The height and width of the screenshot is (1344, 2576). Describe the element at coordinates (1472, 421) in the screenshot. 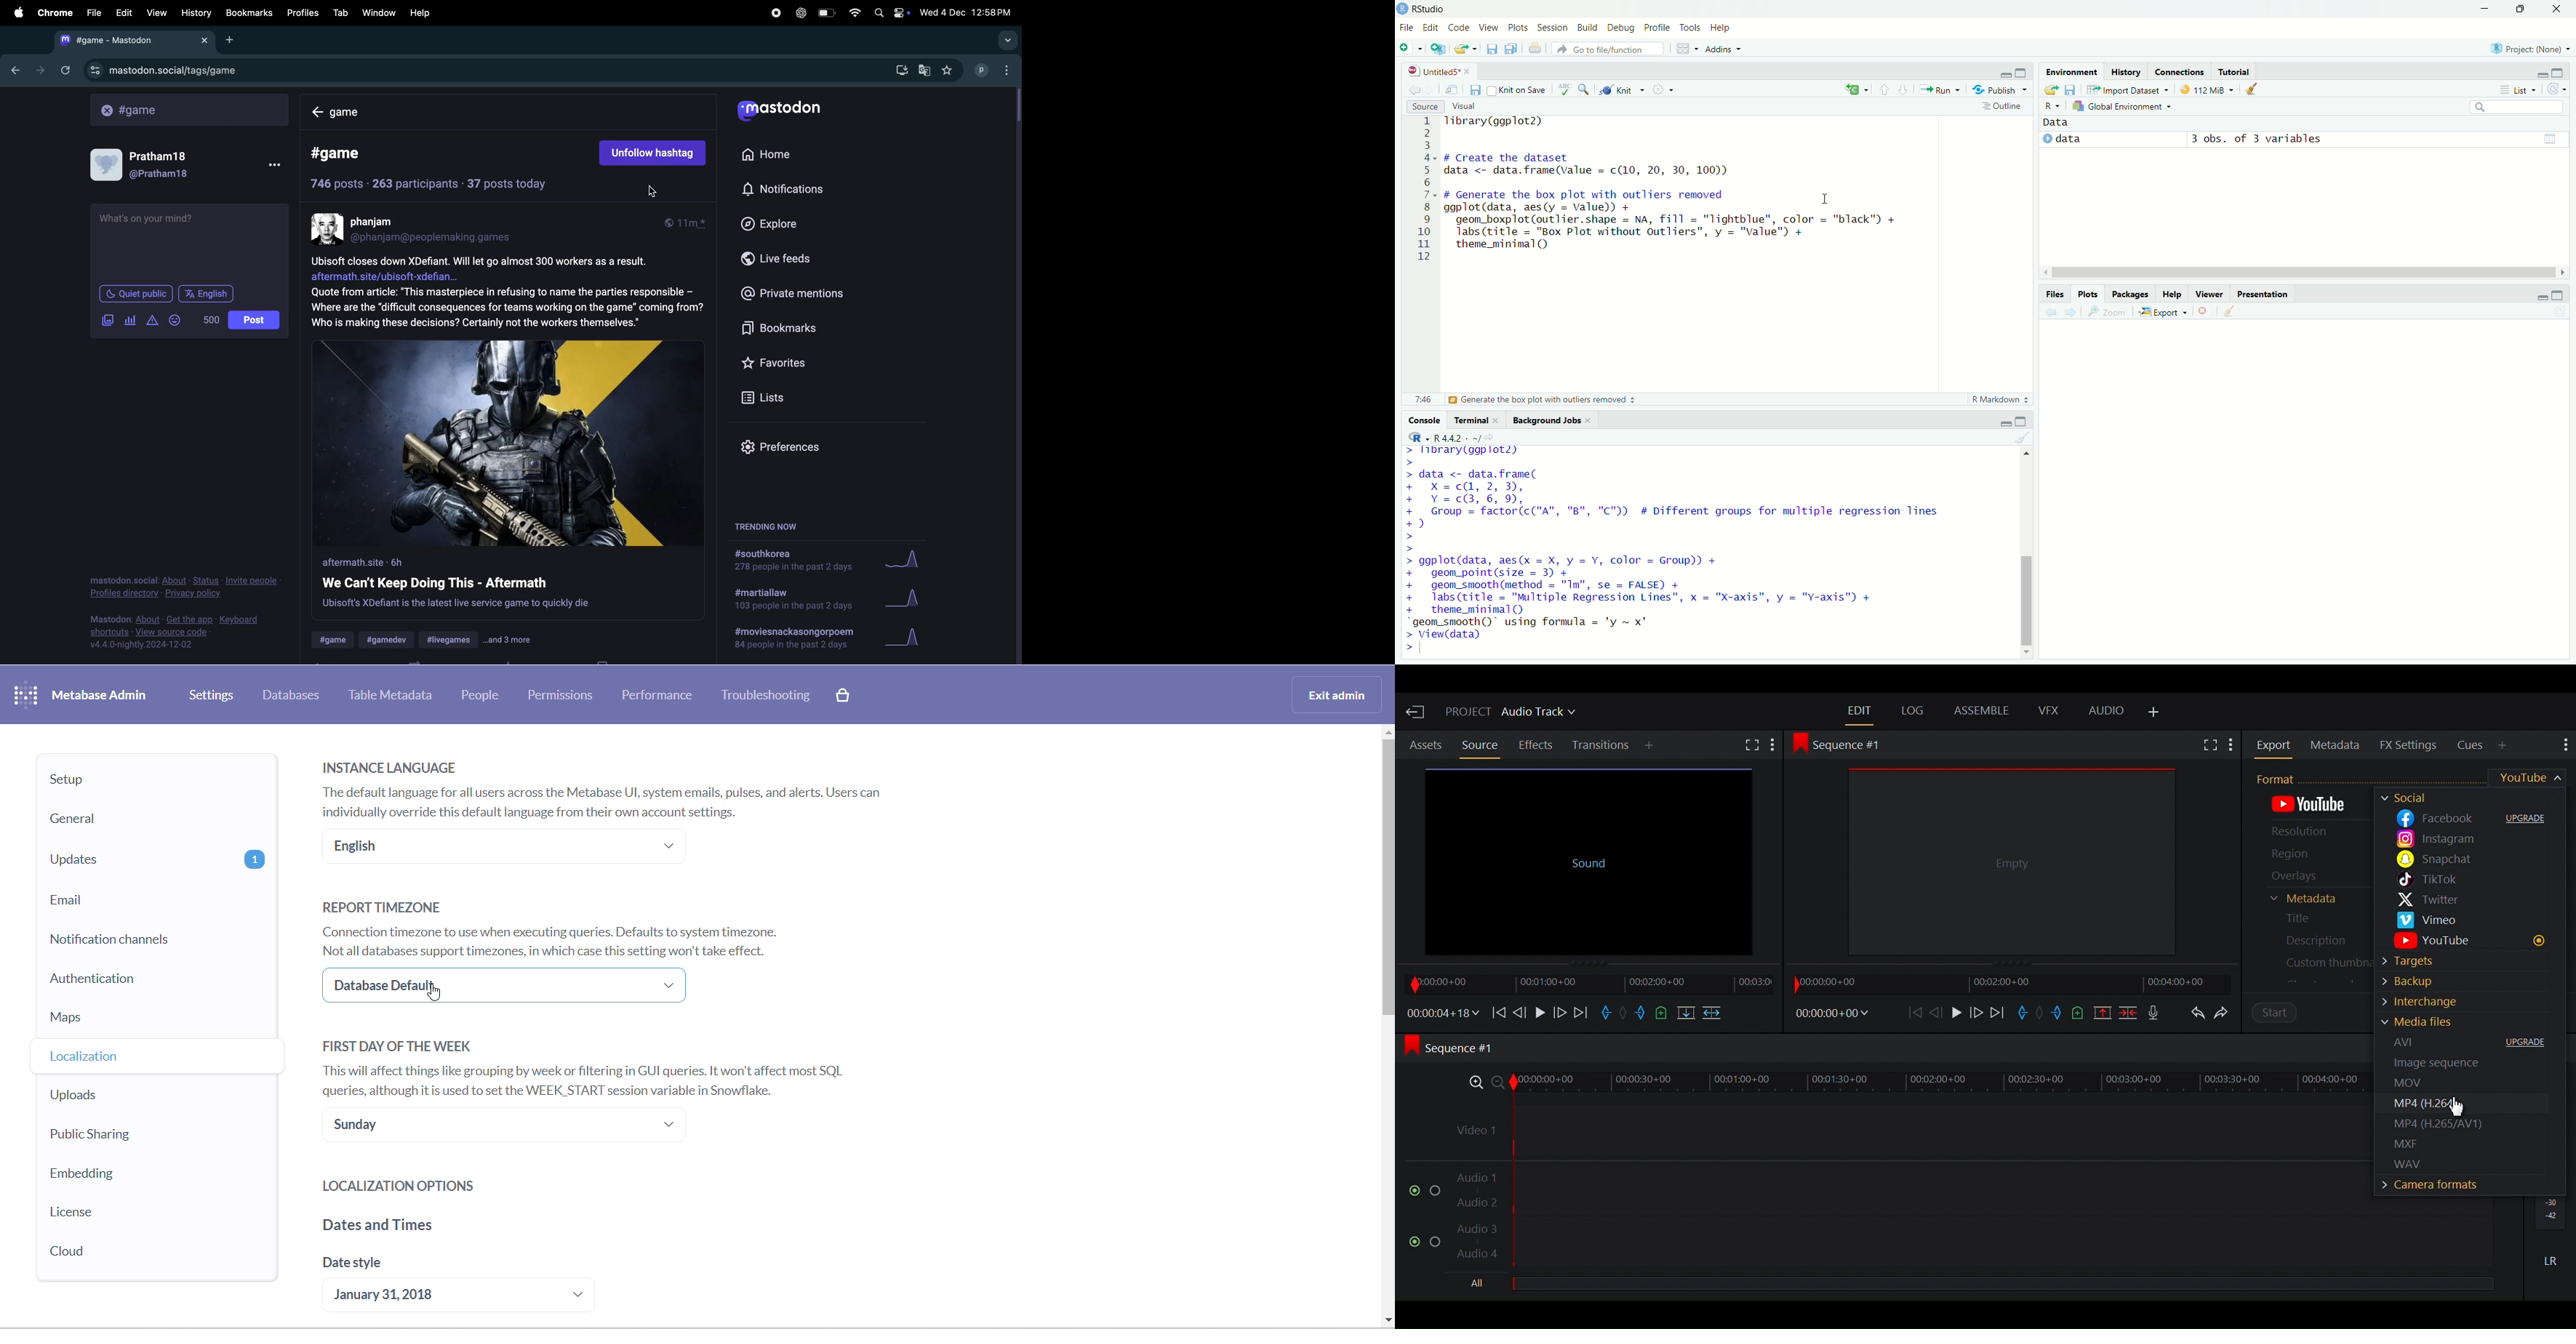

I see `Terminal` at that location.